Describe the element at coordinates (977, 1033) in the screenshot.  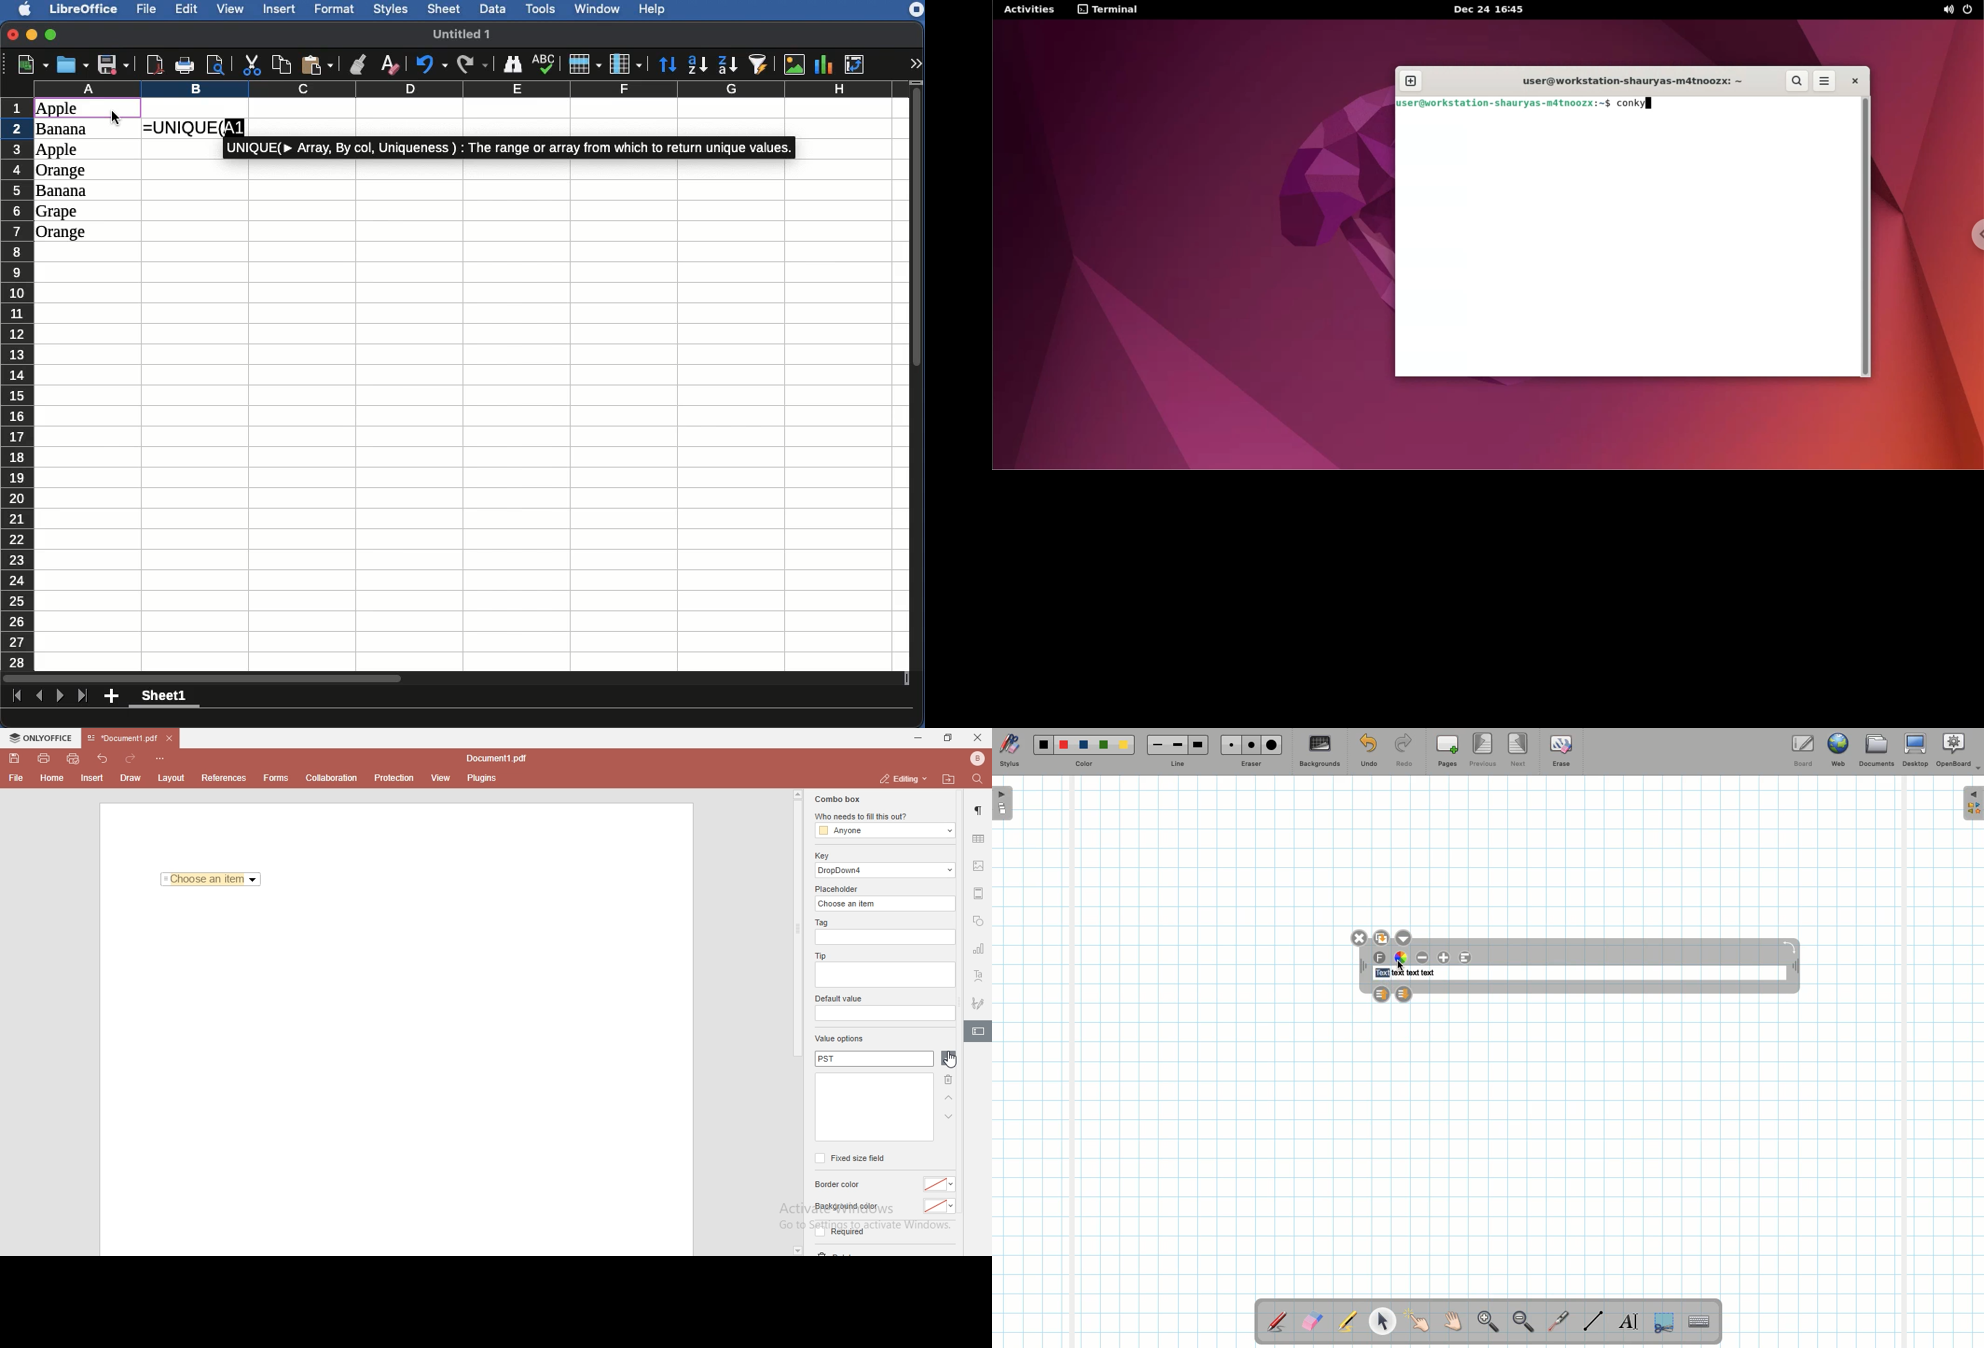
I see `highlighted` at that location.